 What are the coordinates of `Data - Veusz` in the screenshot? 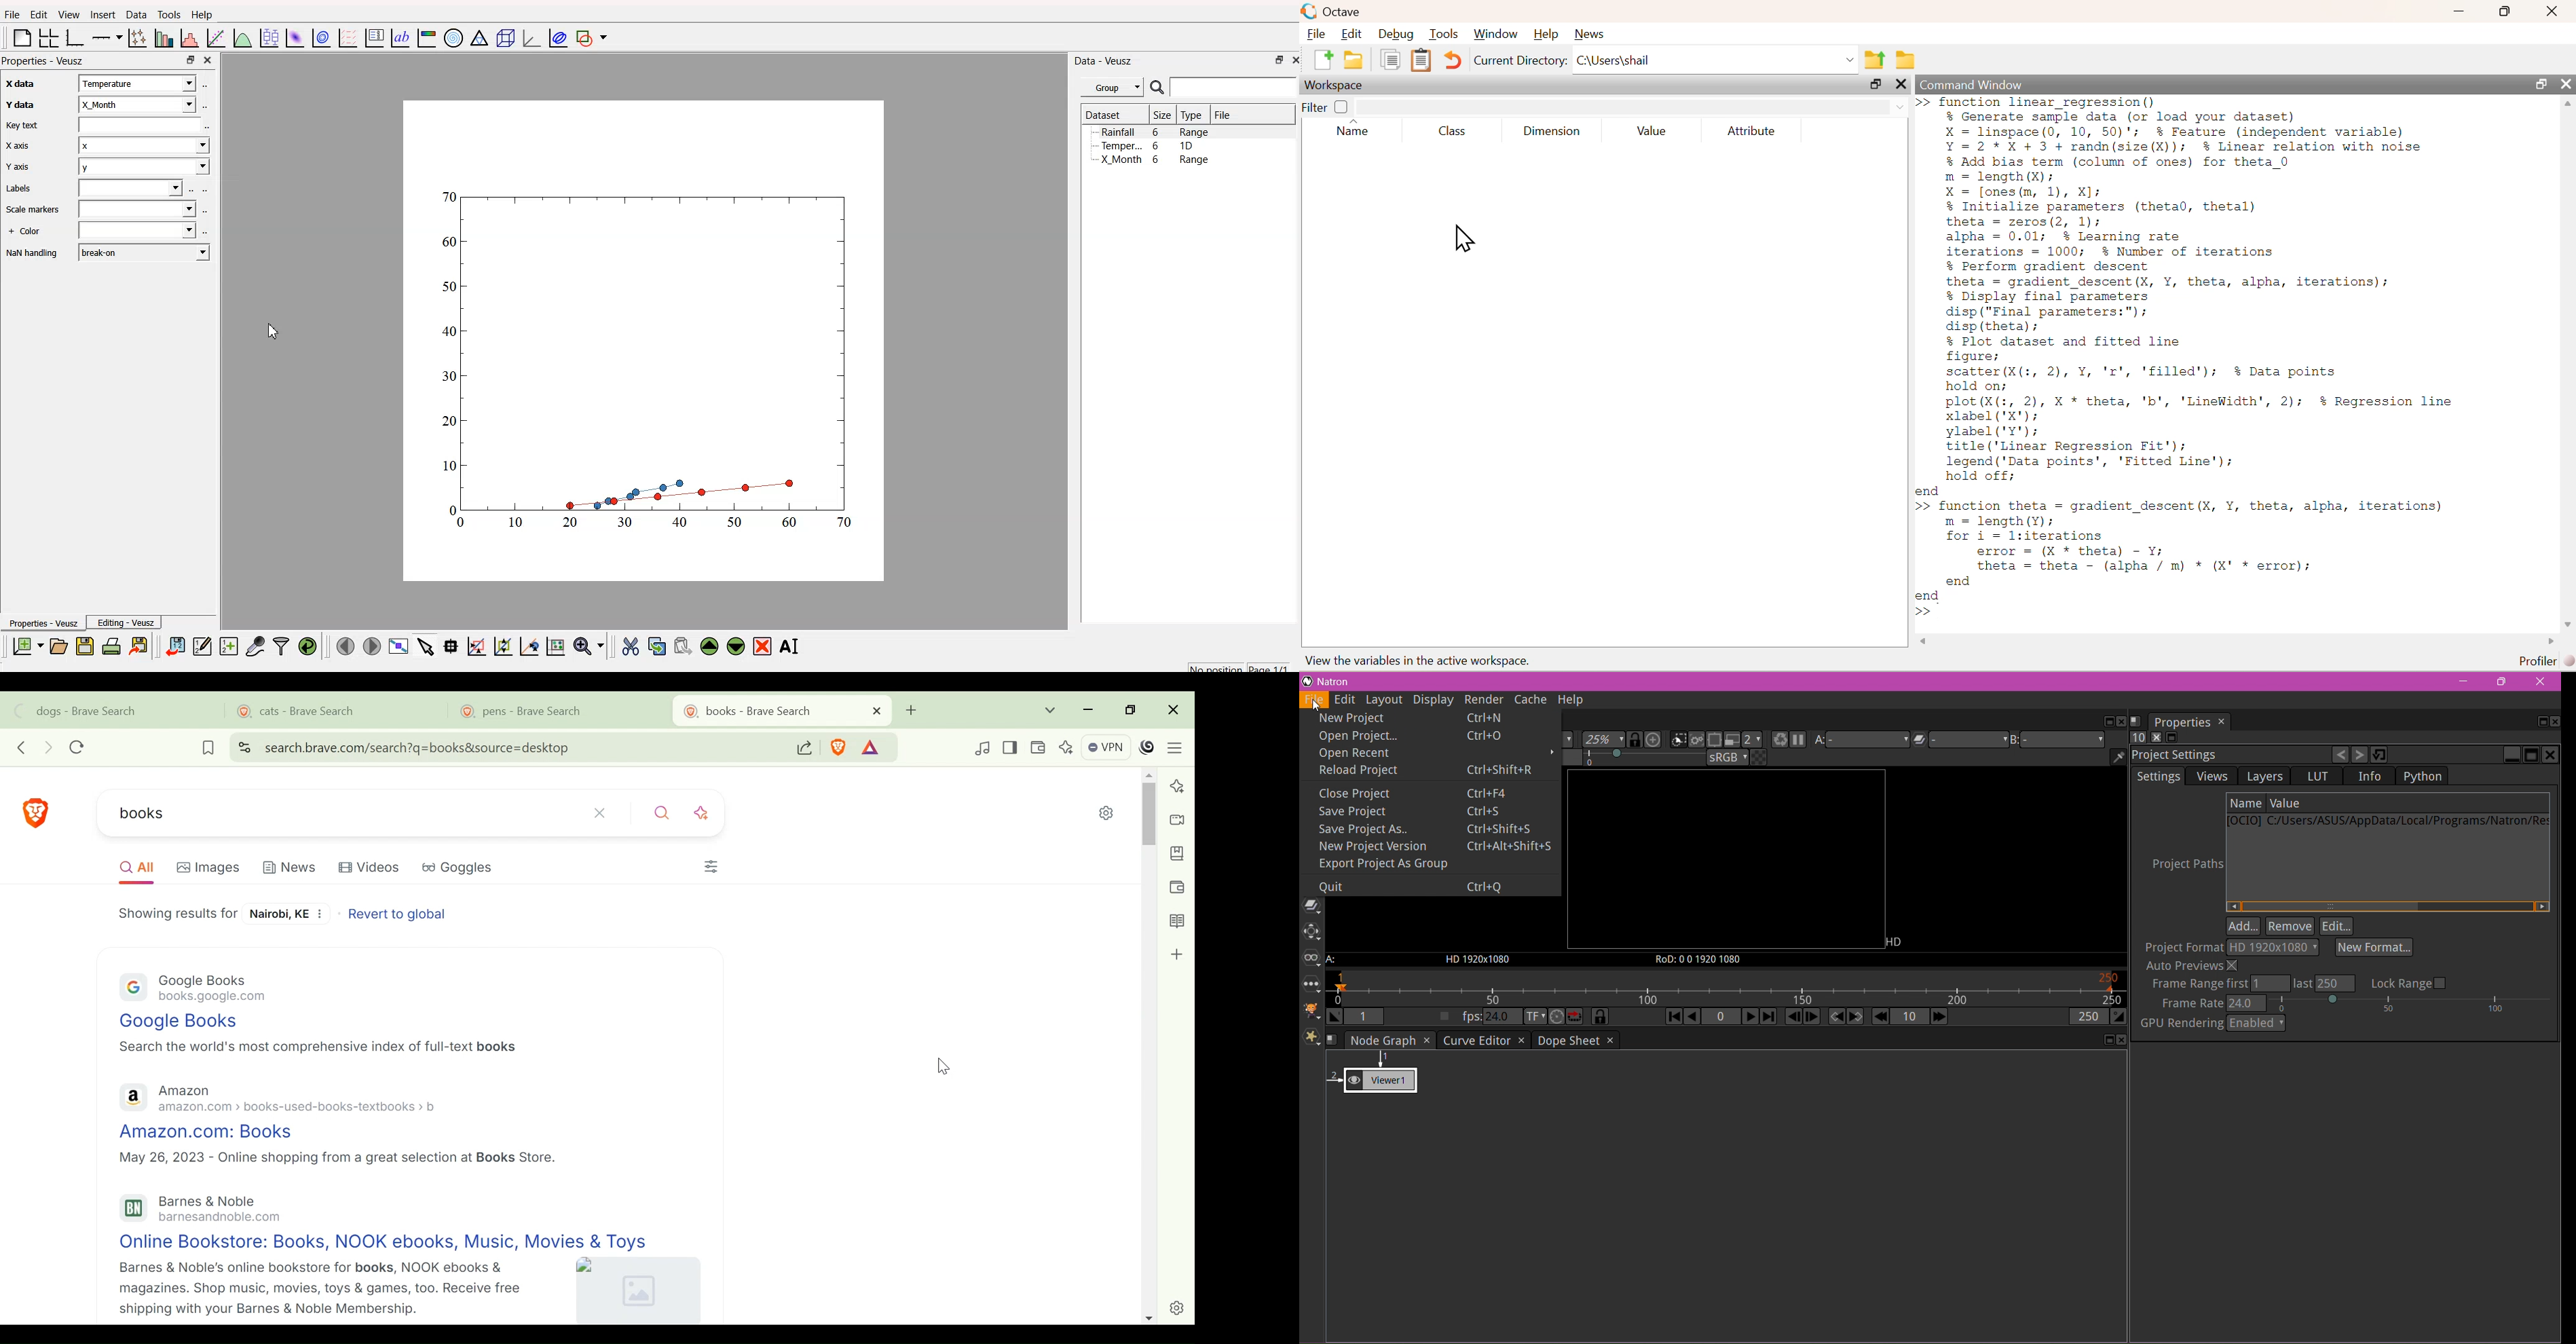 It's located at (1104, 60).